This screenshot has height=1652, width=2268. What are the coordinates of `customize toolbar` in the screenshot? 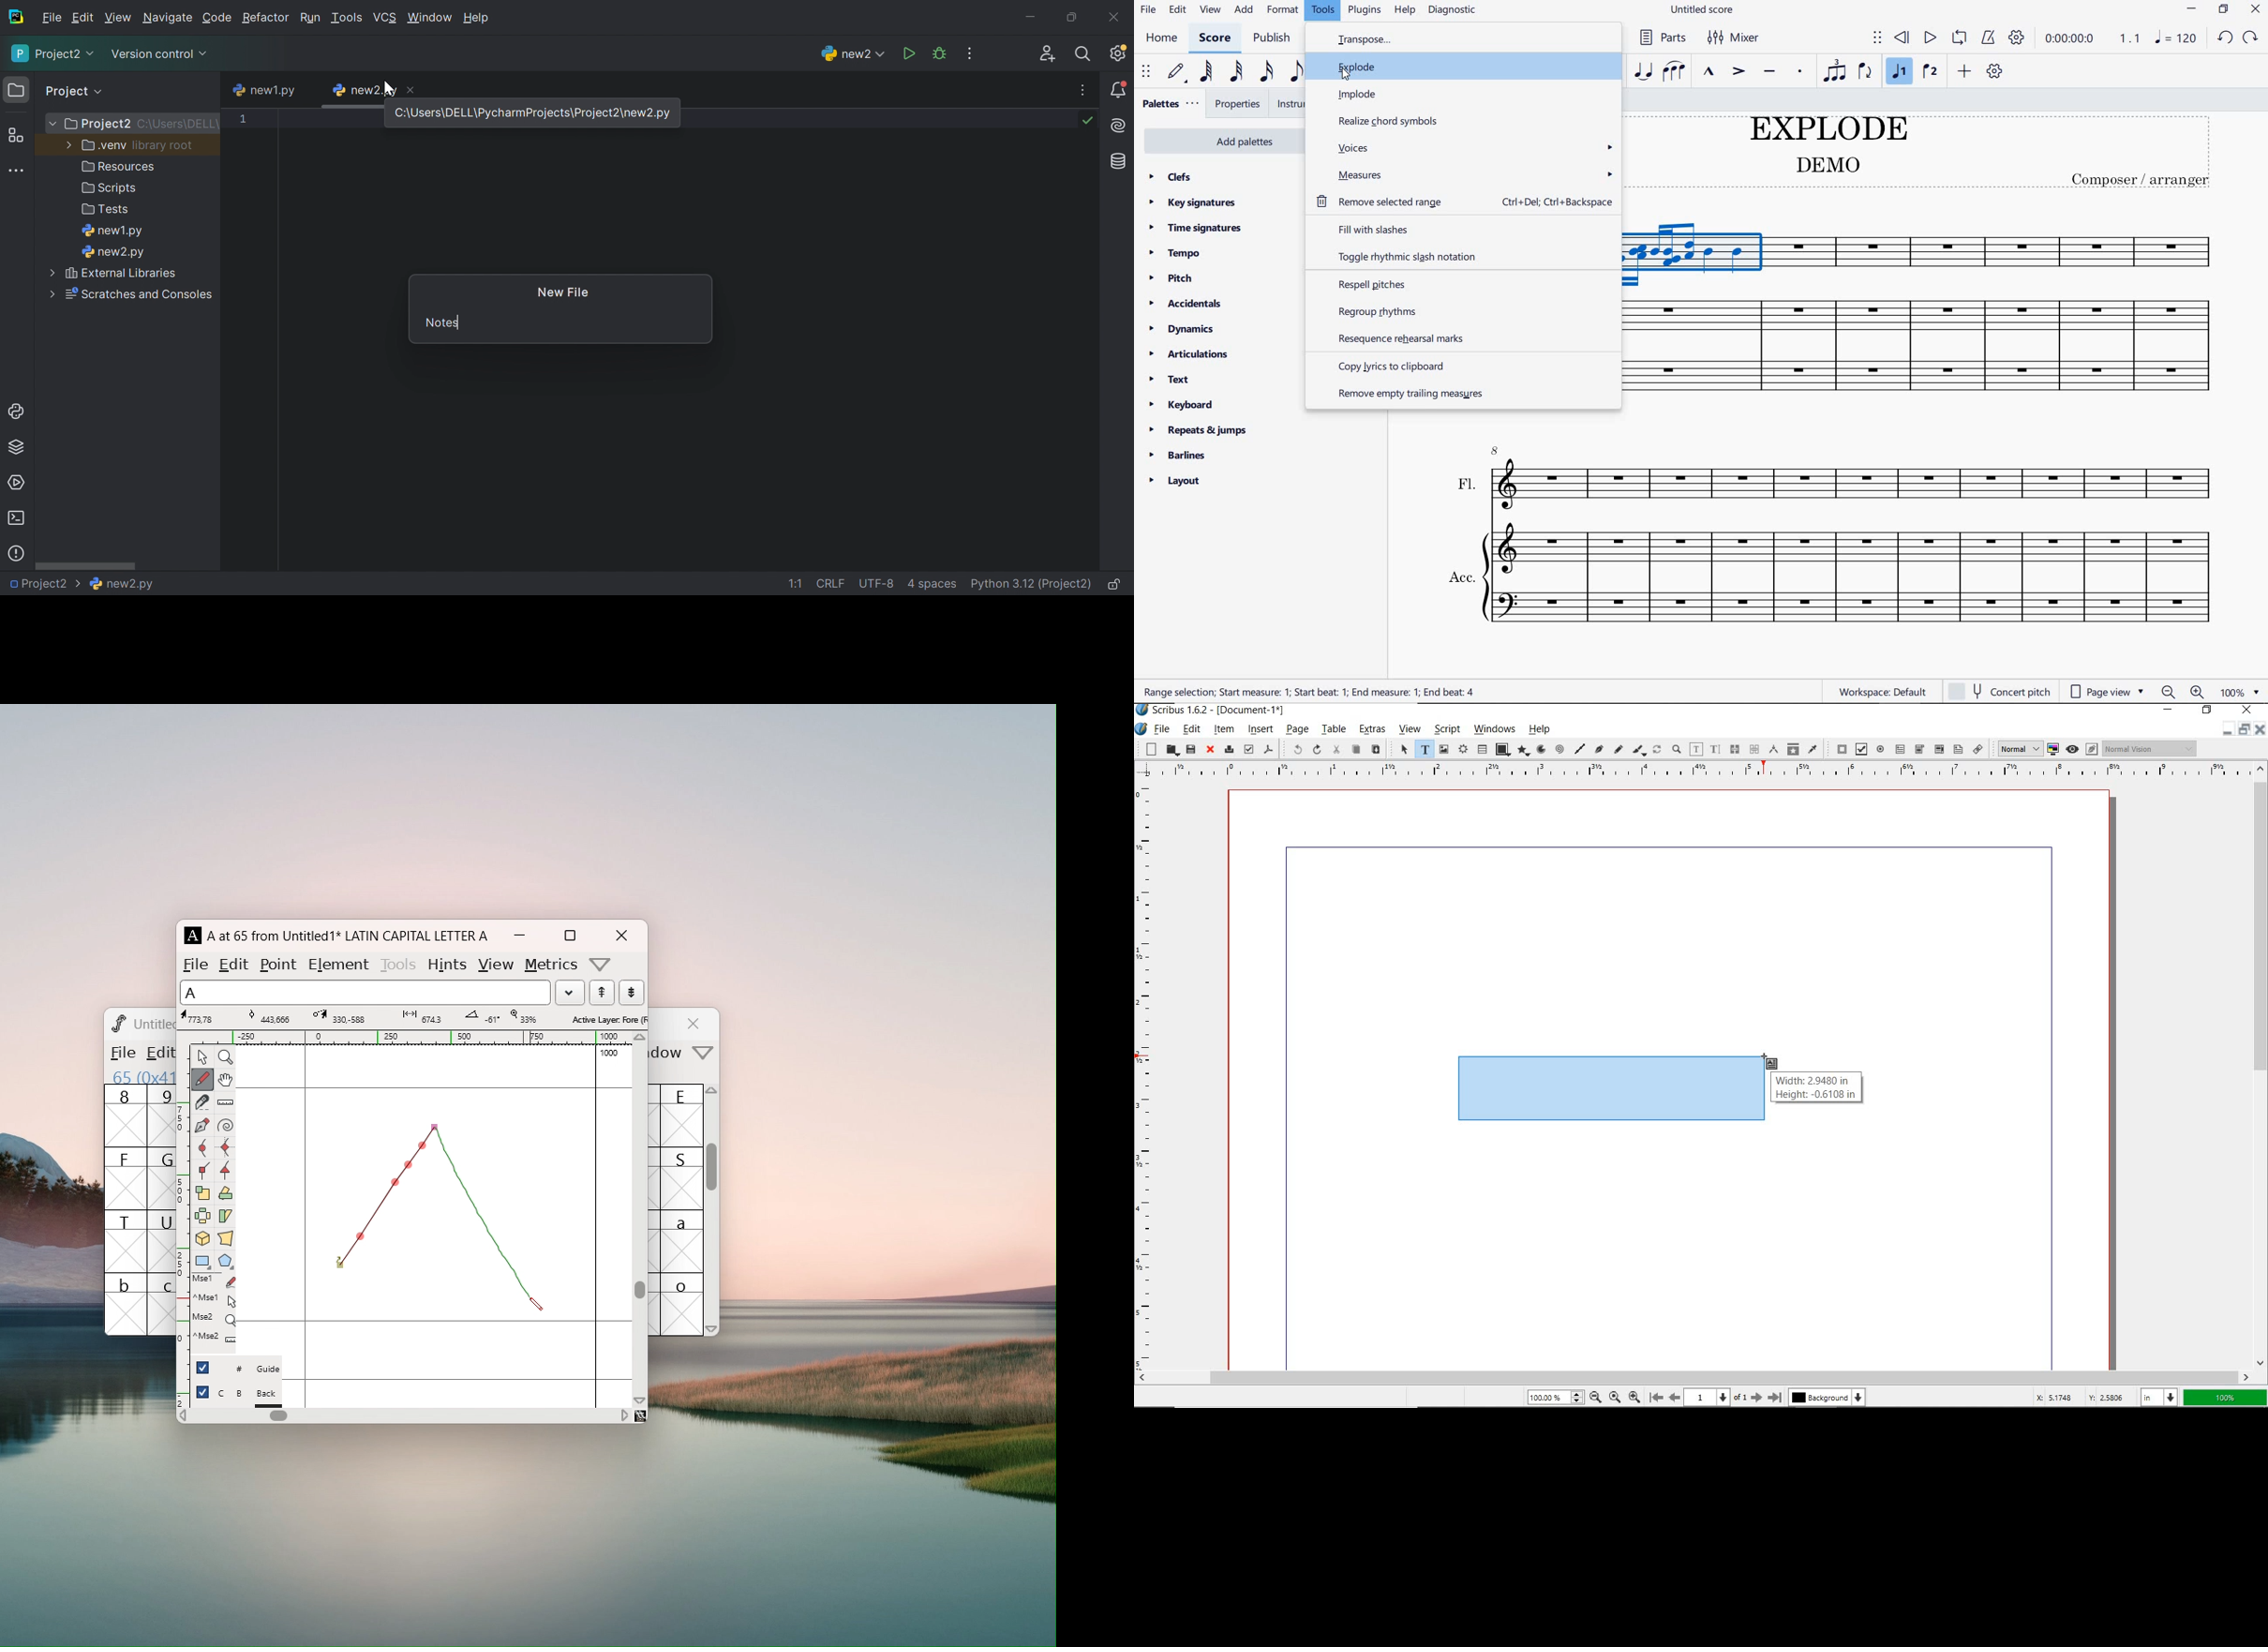 It's located at (1997, 71).